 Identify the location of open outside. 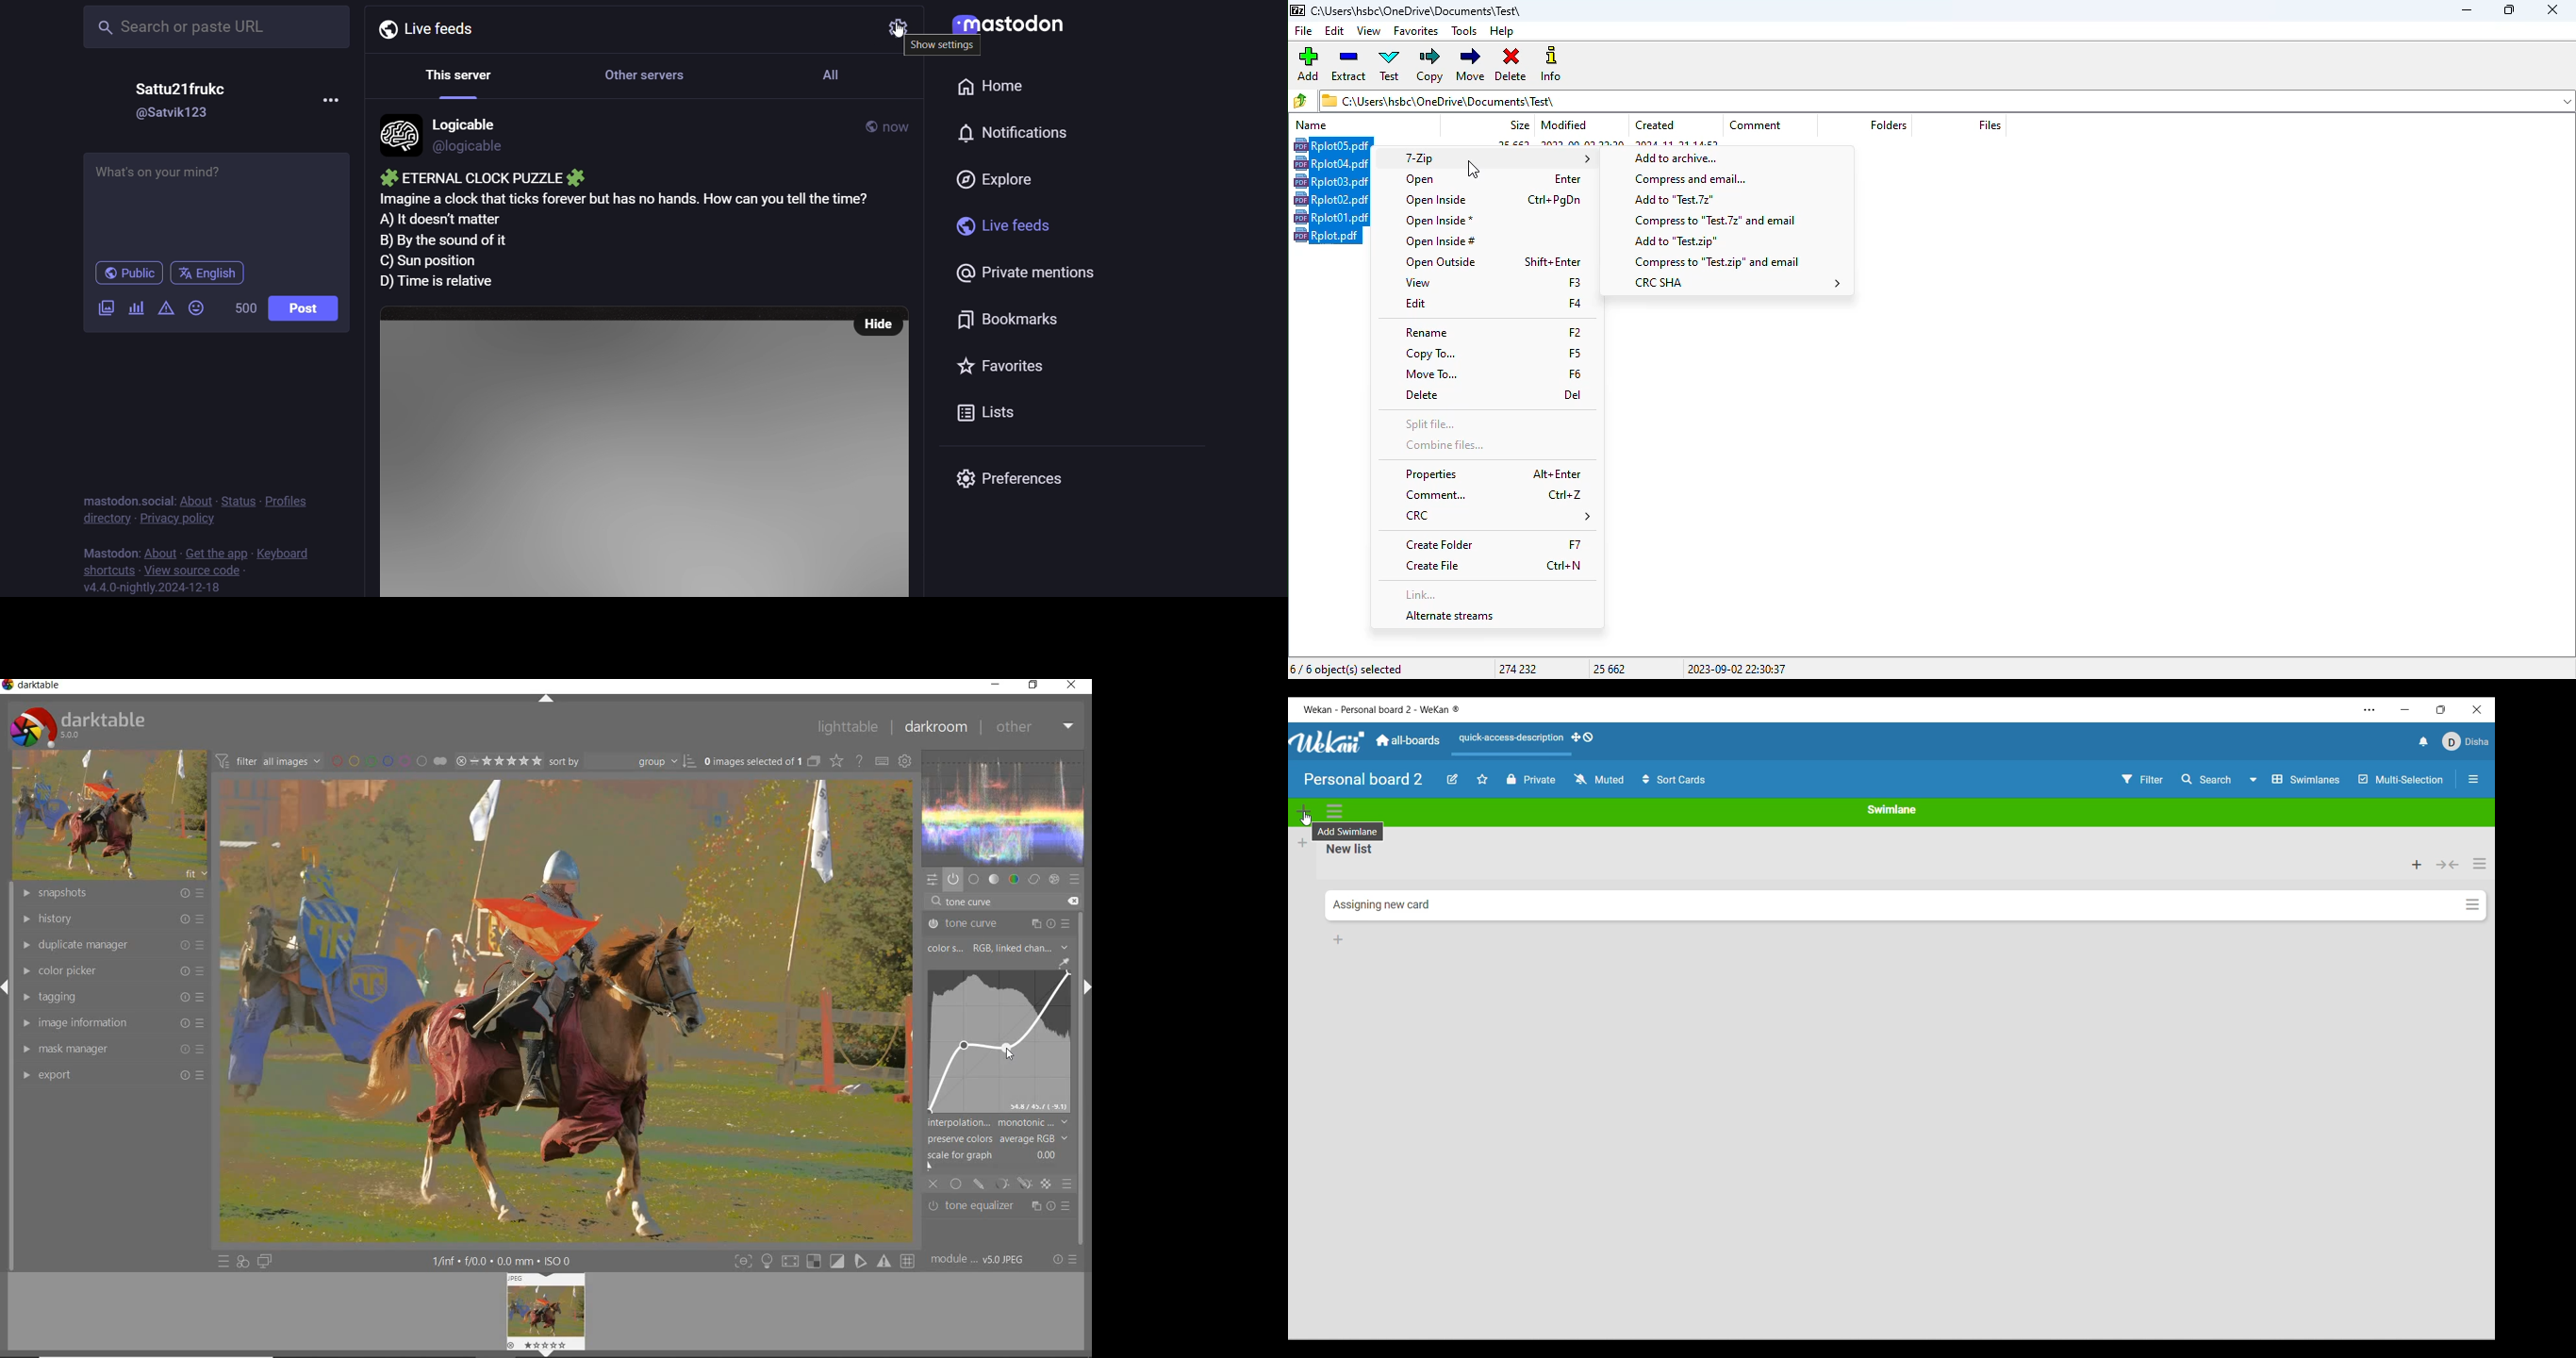
(1494, 262).